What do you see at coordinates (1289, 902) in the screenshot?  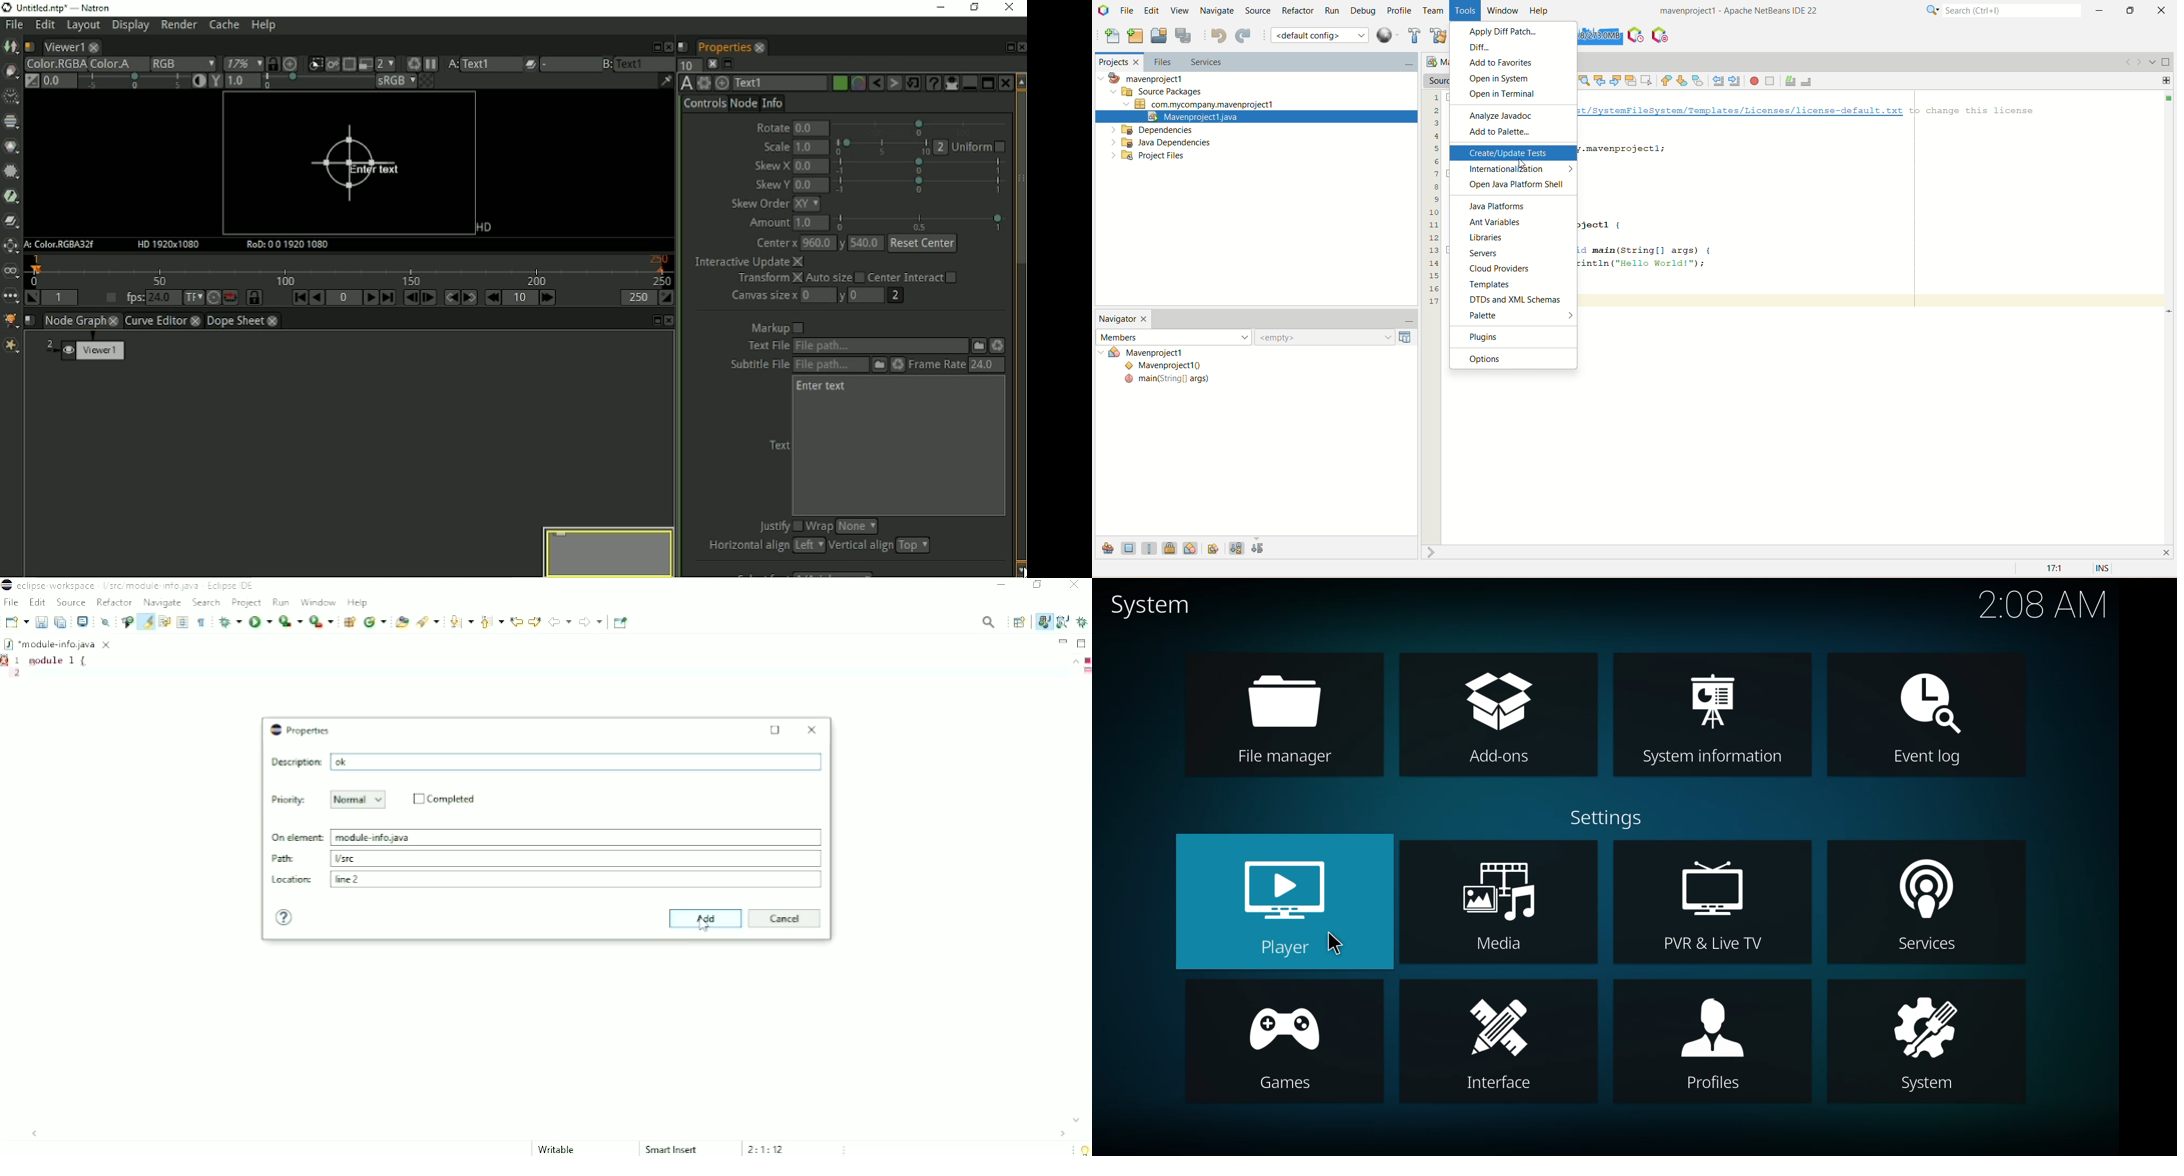 I see `player` at bounding box center [1289, 902].